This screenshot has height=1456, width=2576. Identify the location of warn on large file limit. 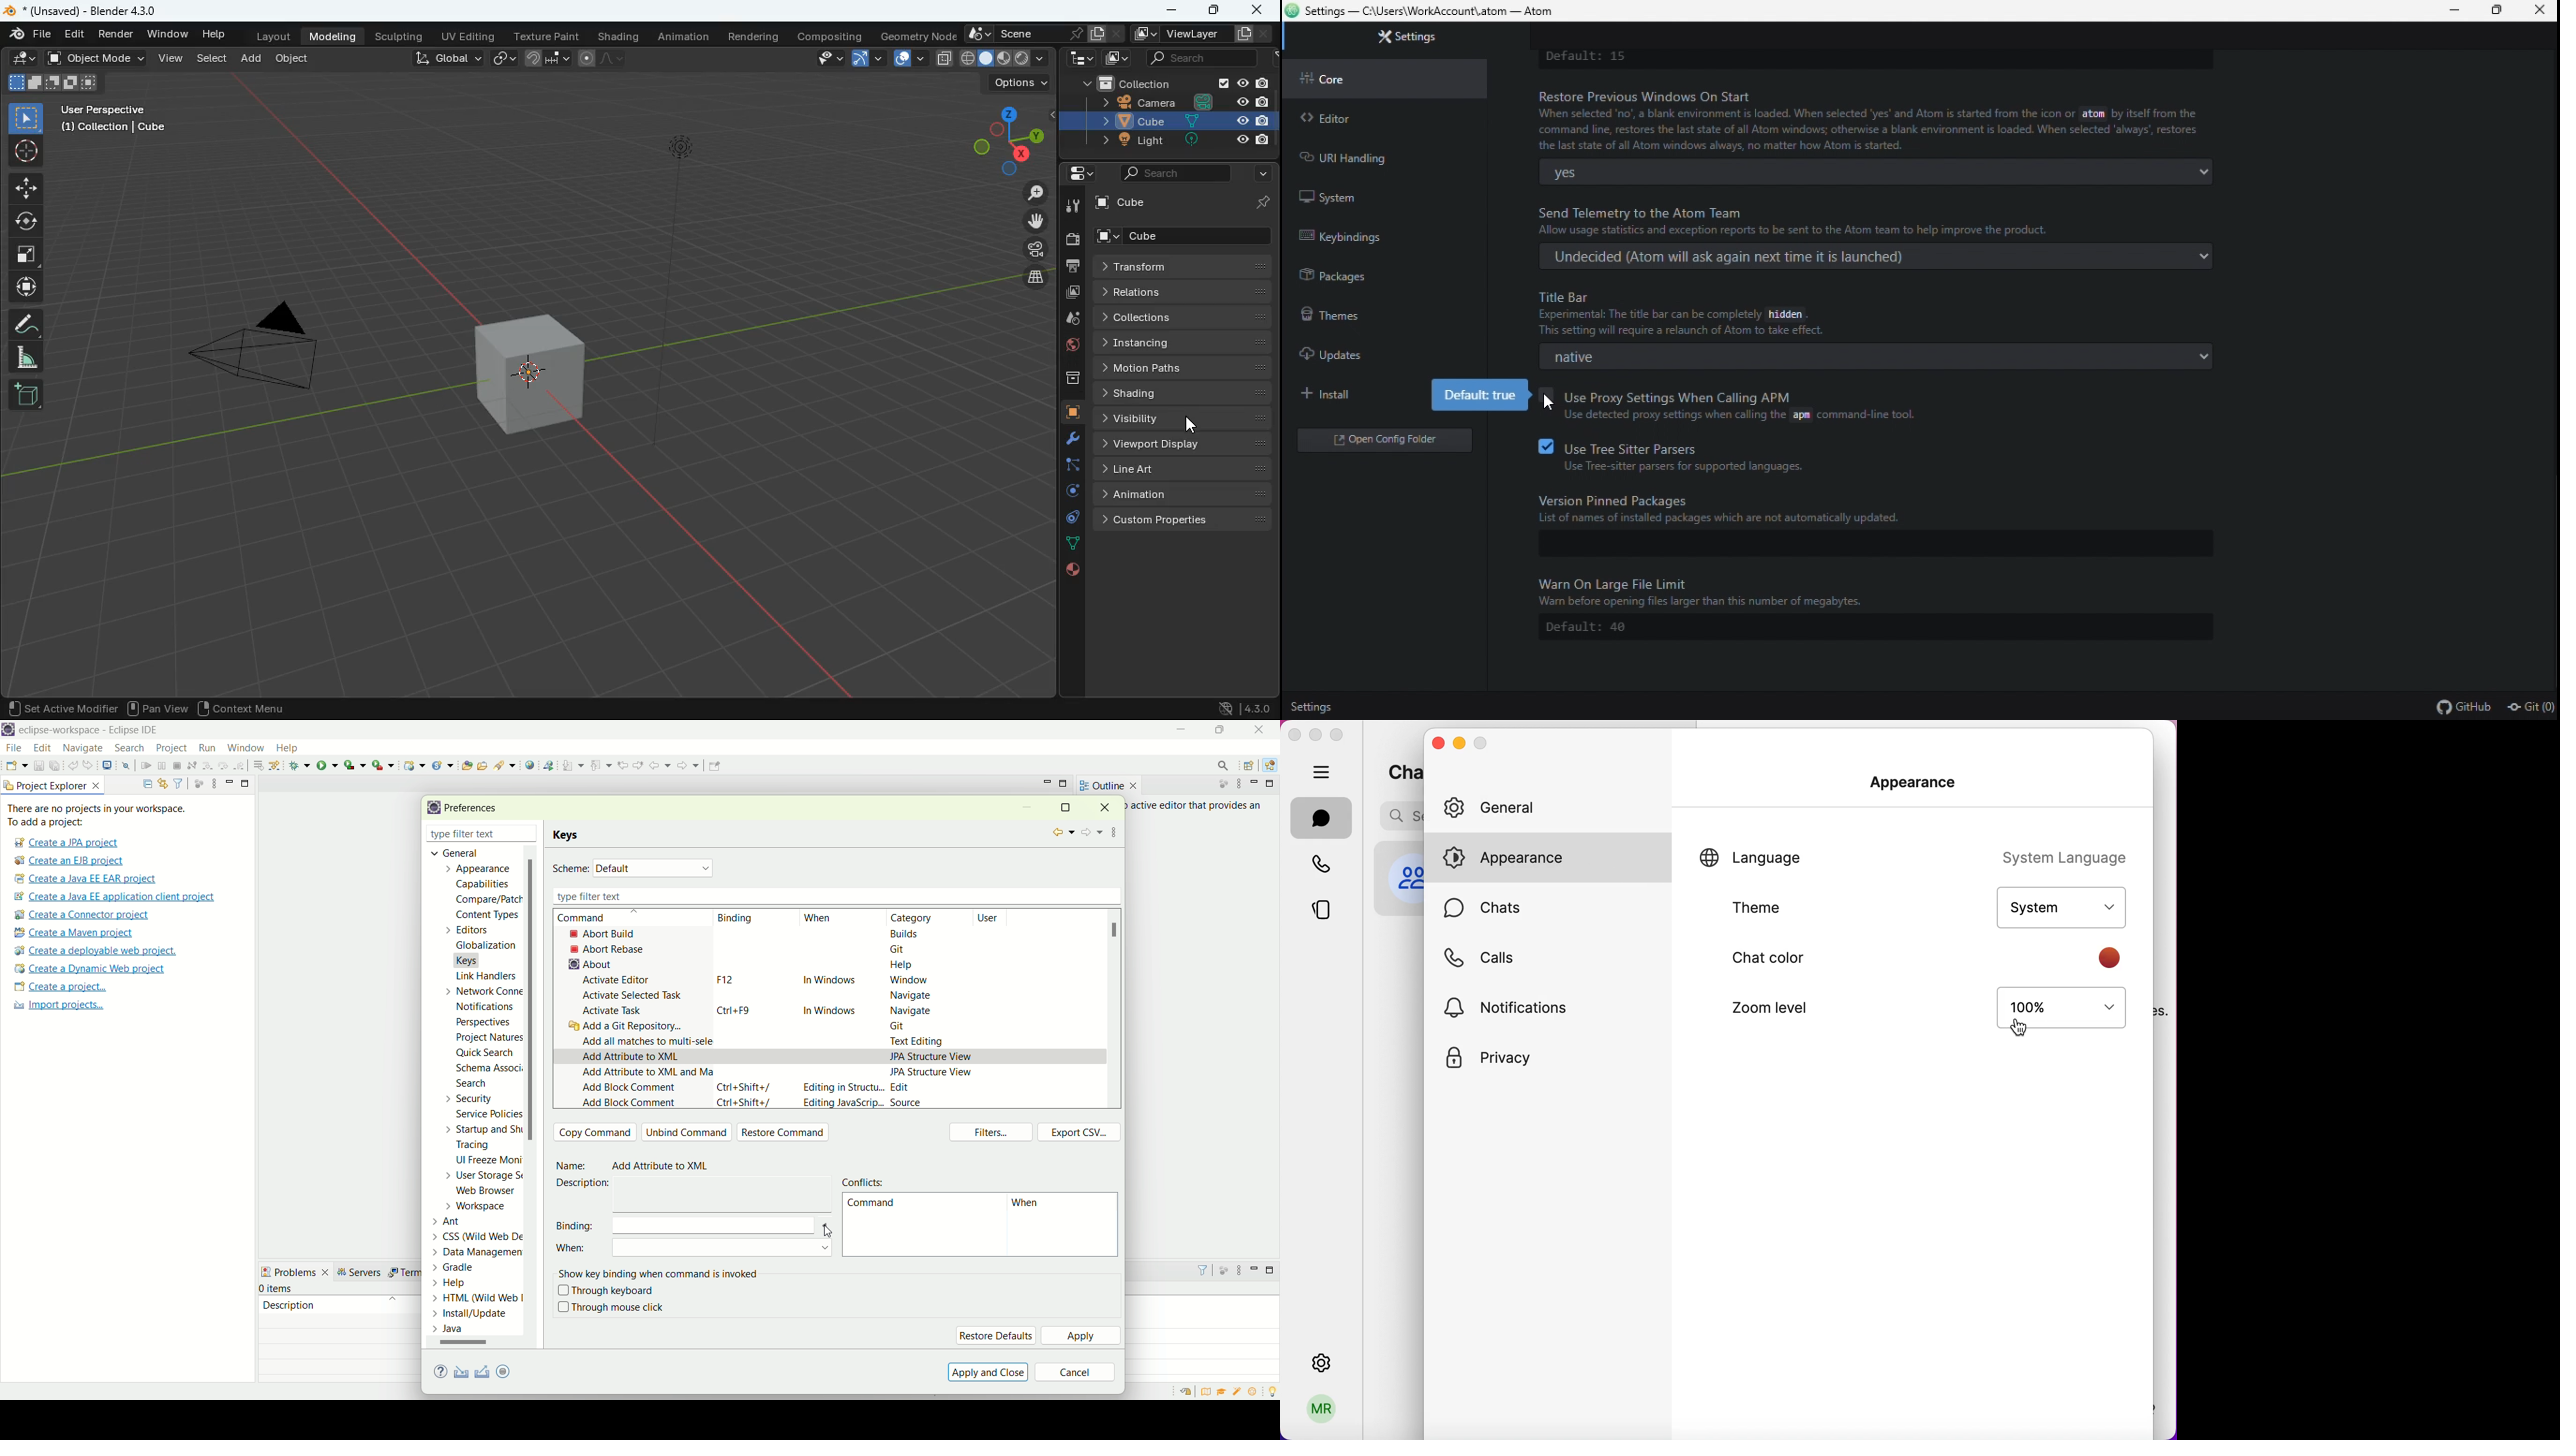
(1886, 589).